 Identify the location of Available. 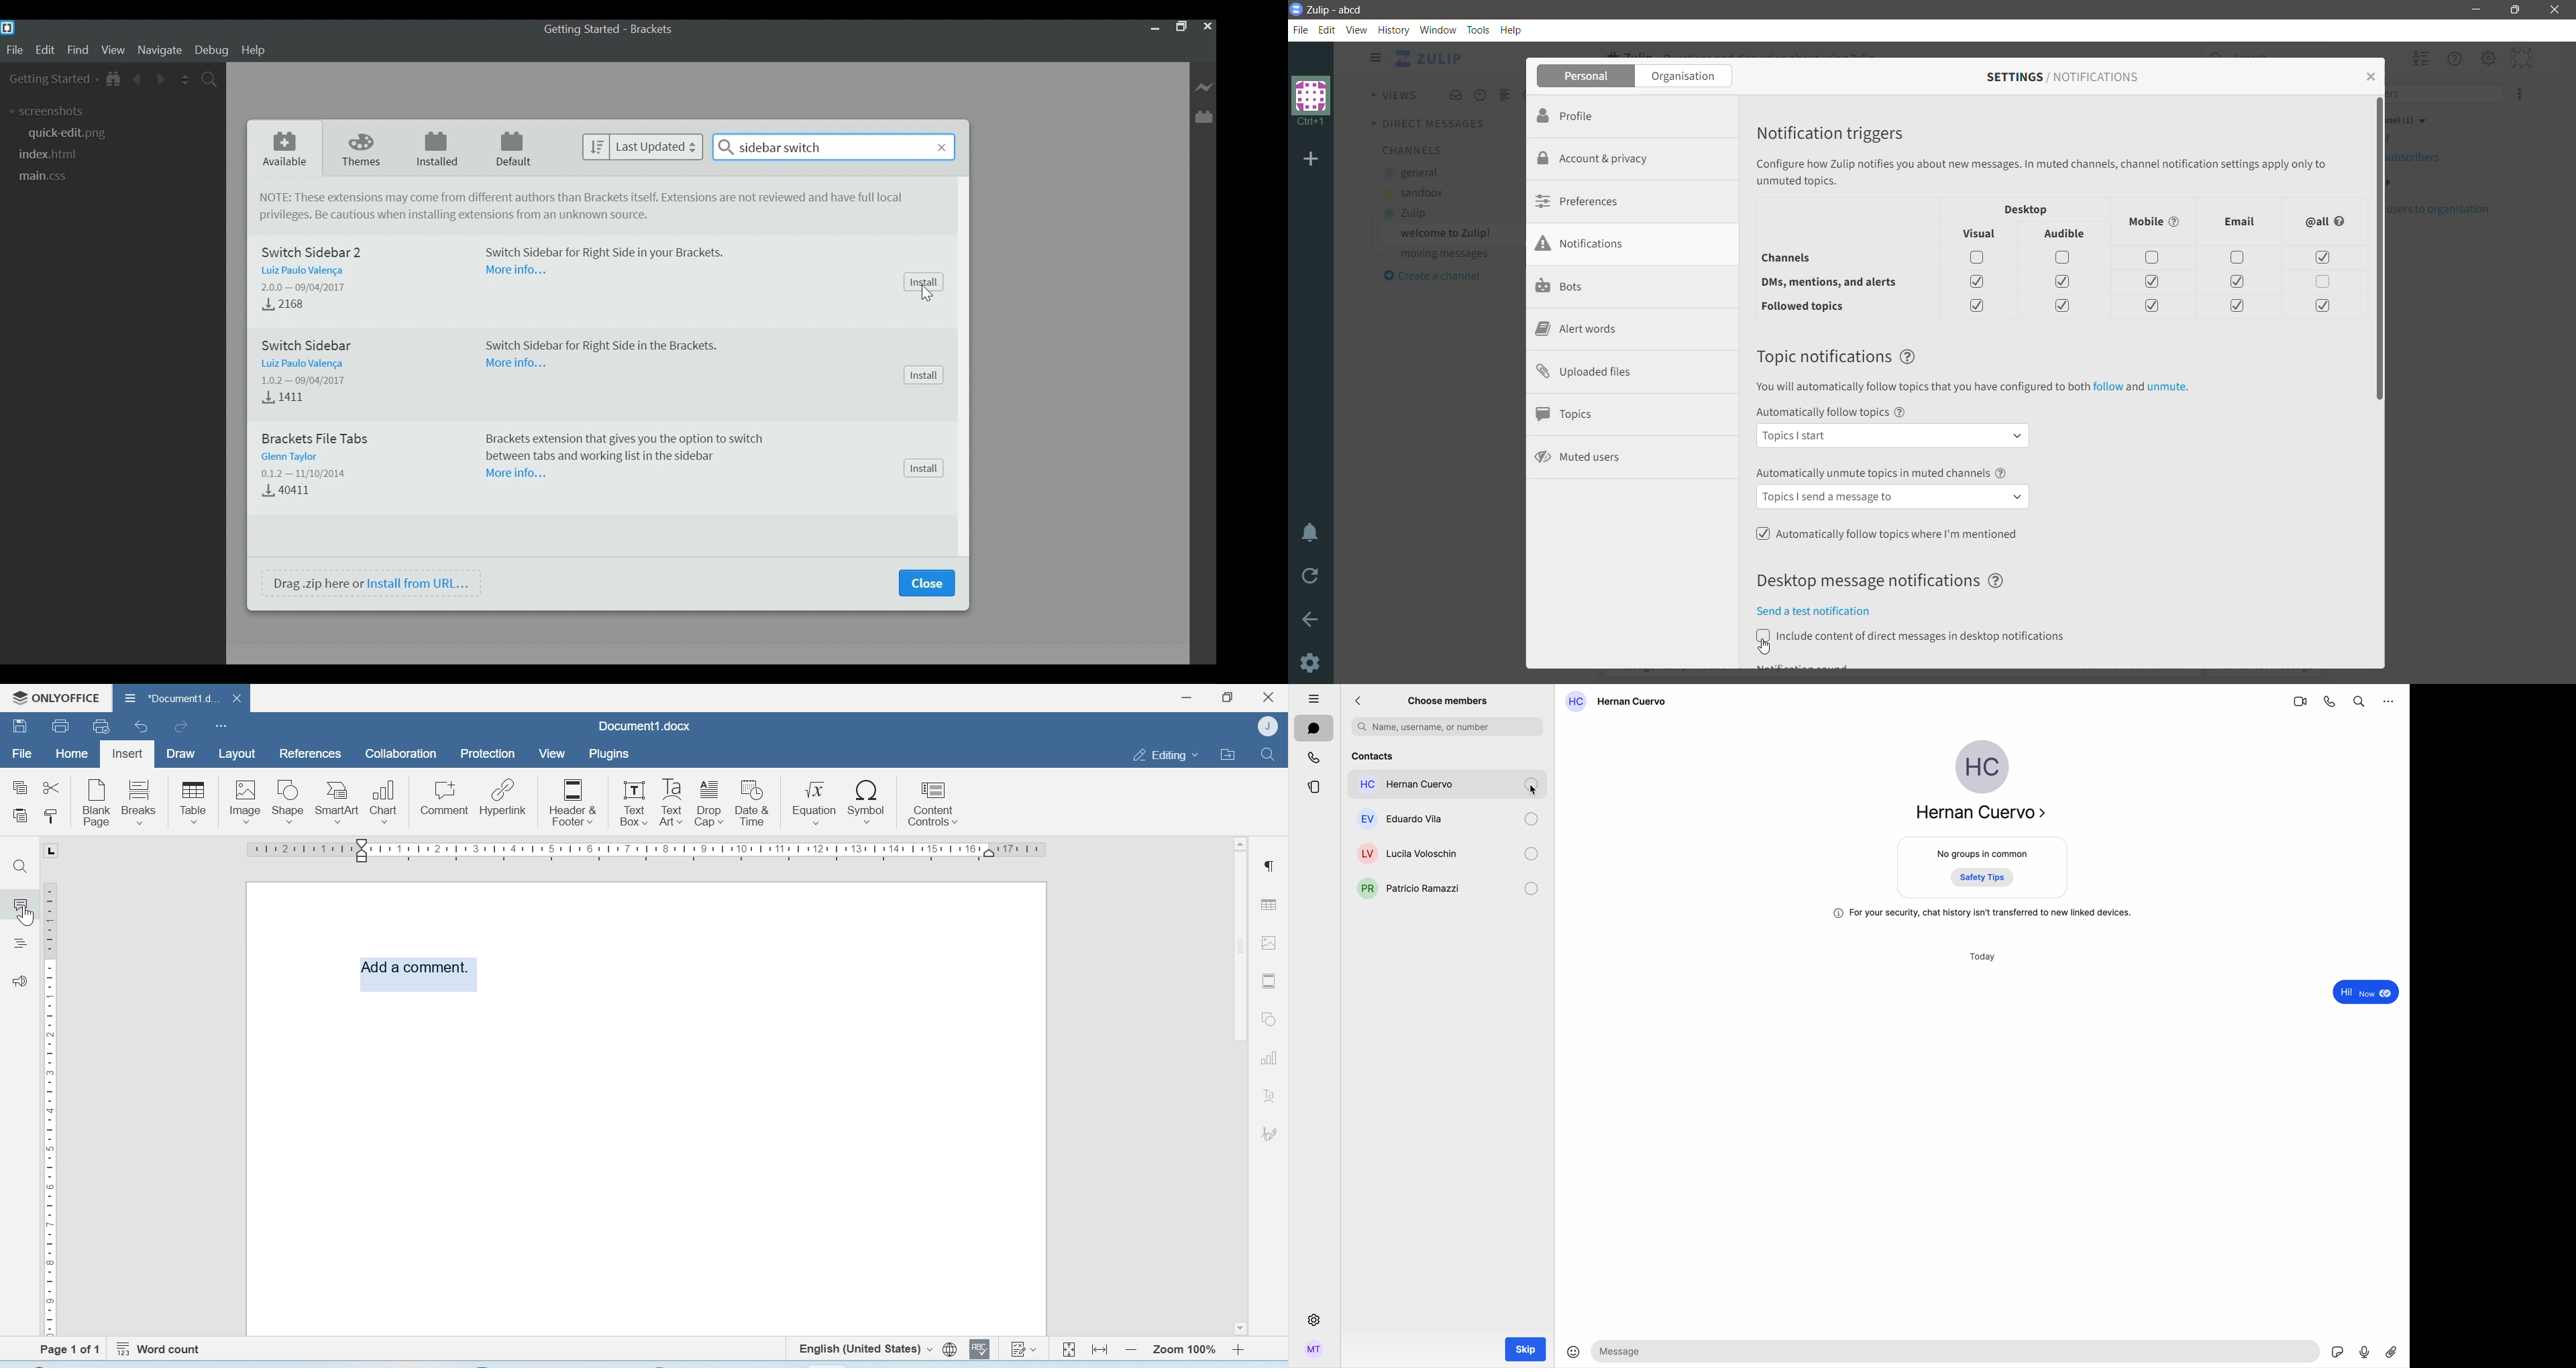
(286, 149).